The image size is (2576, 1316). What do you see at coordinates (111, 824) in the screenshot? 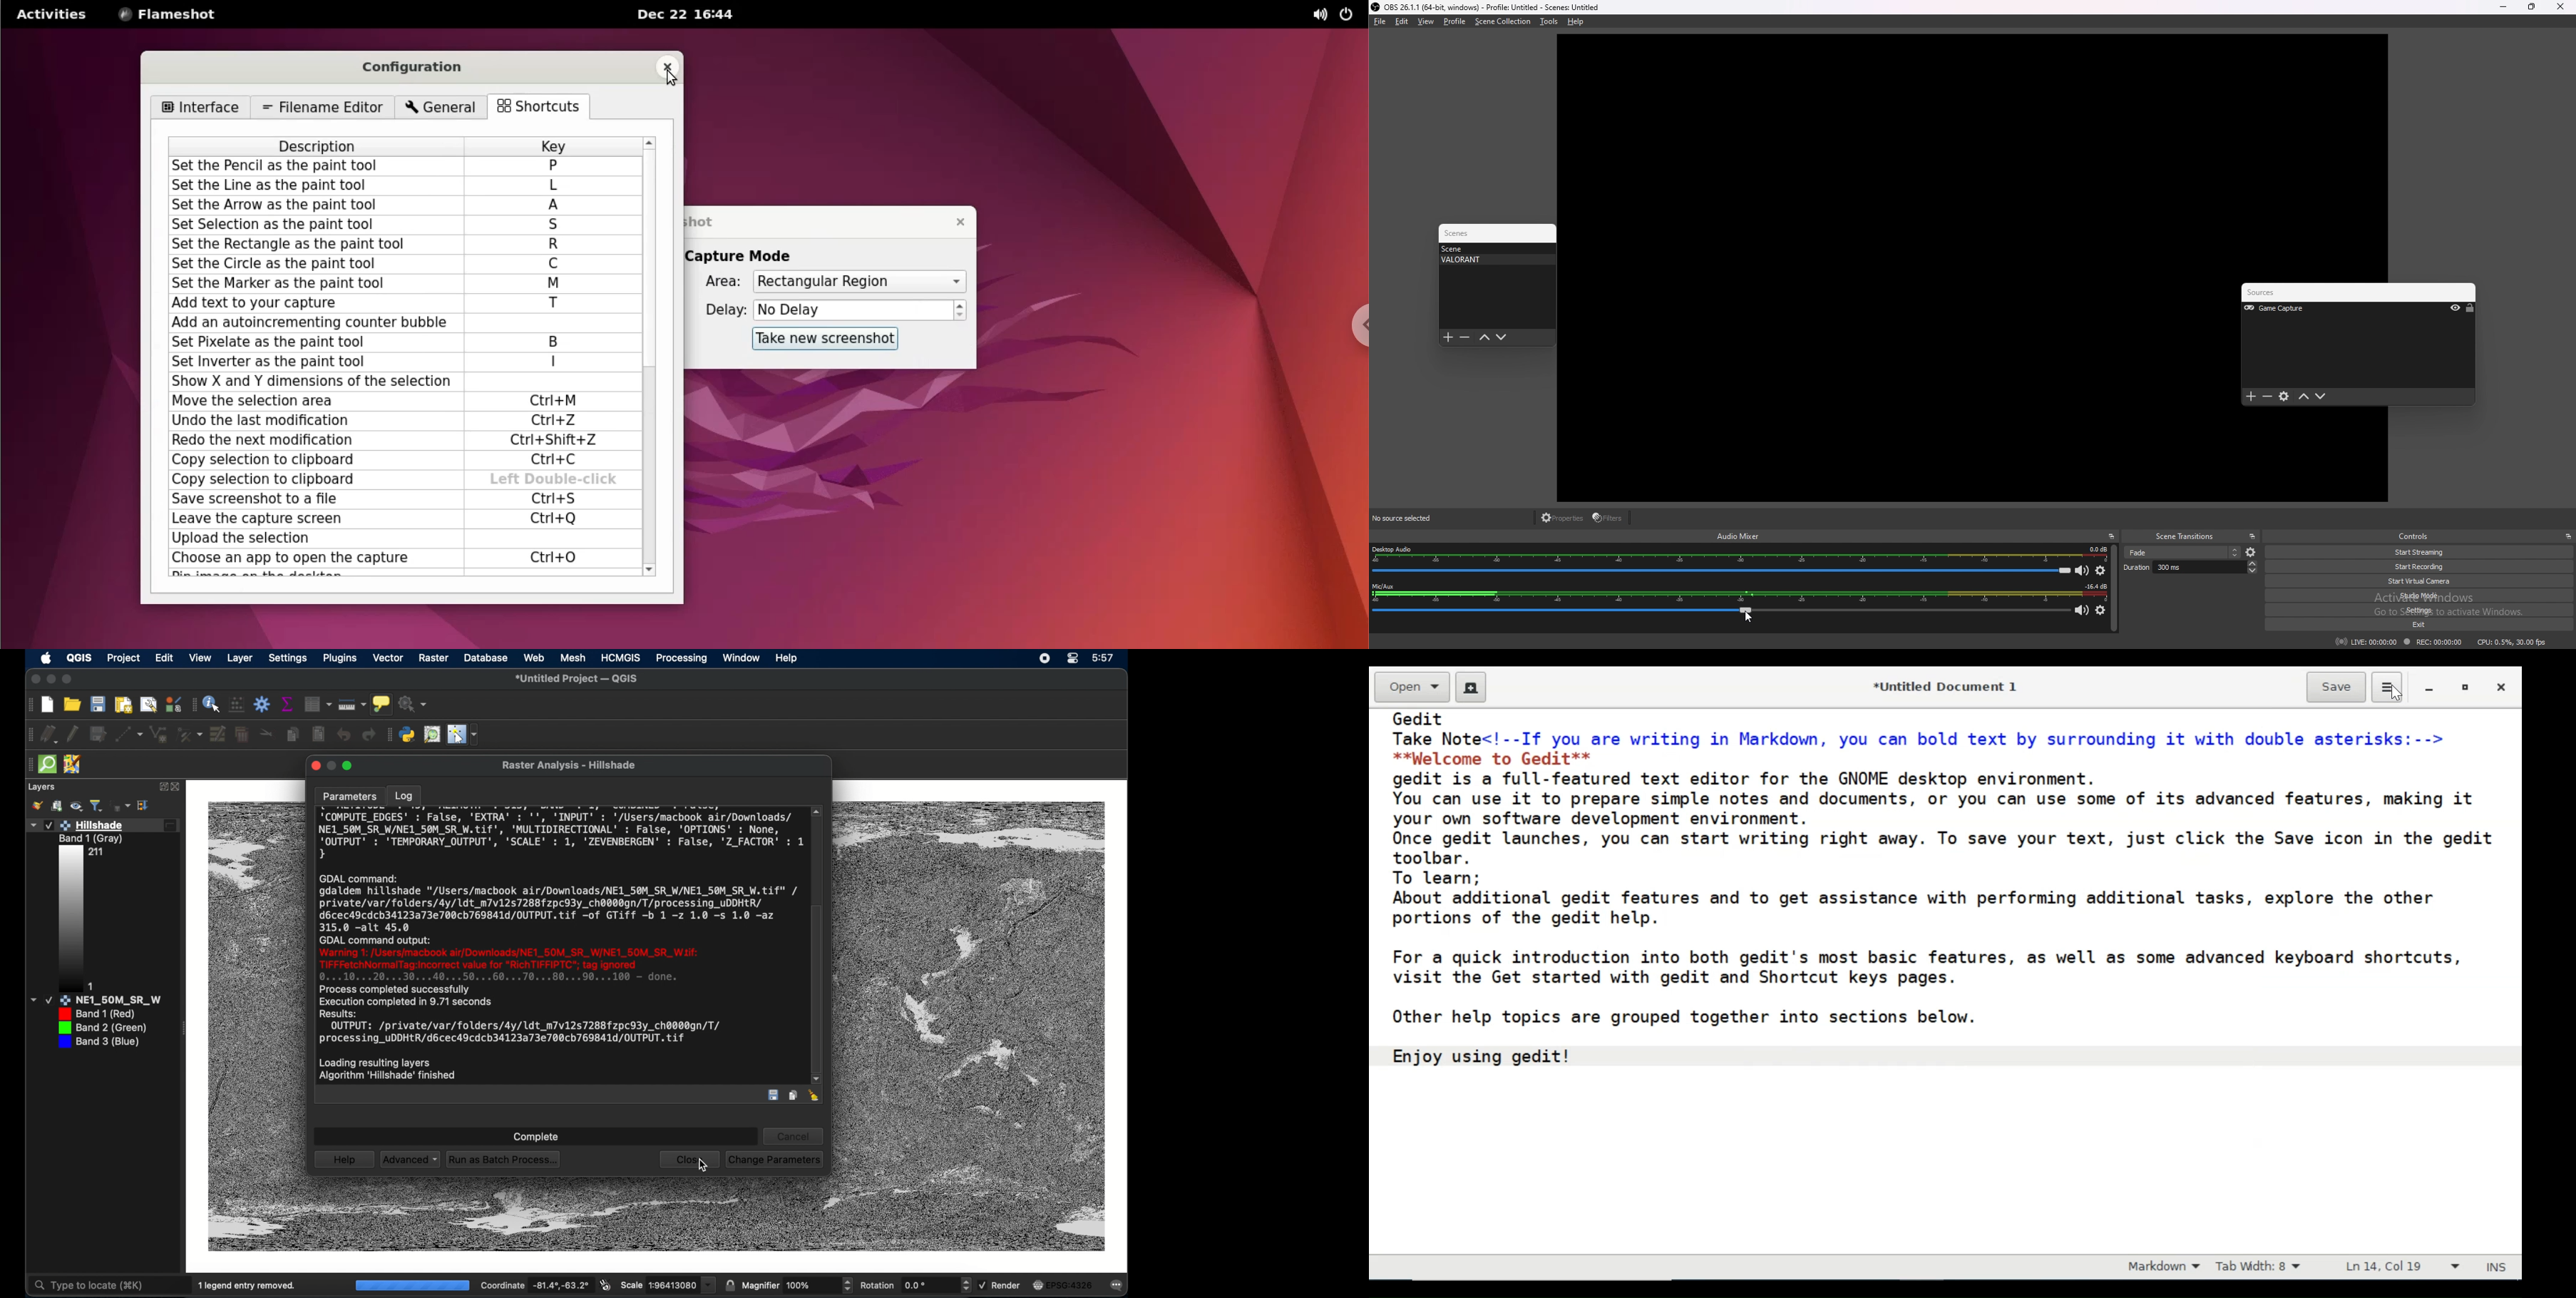
I see `Hillshade` at bounding box center [111, 824].